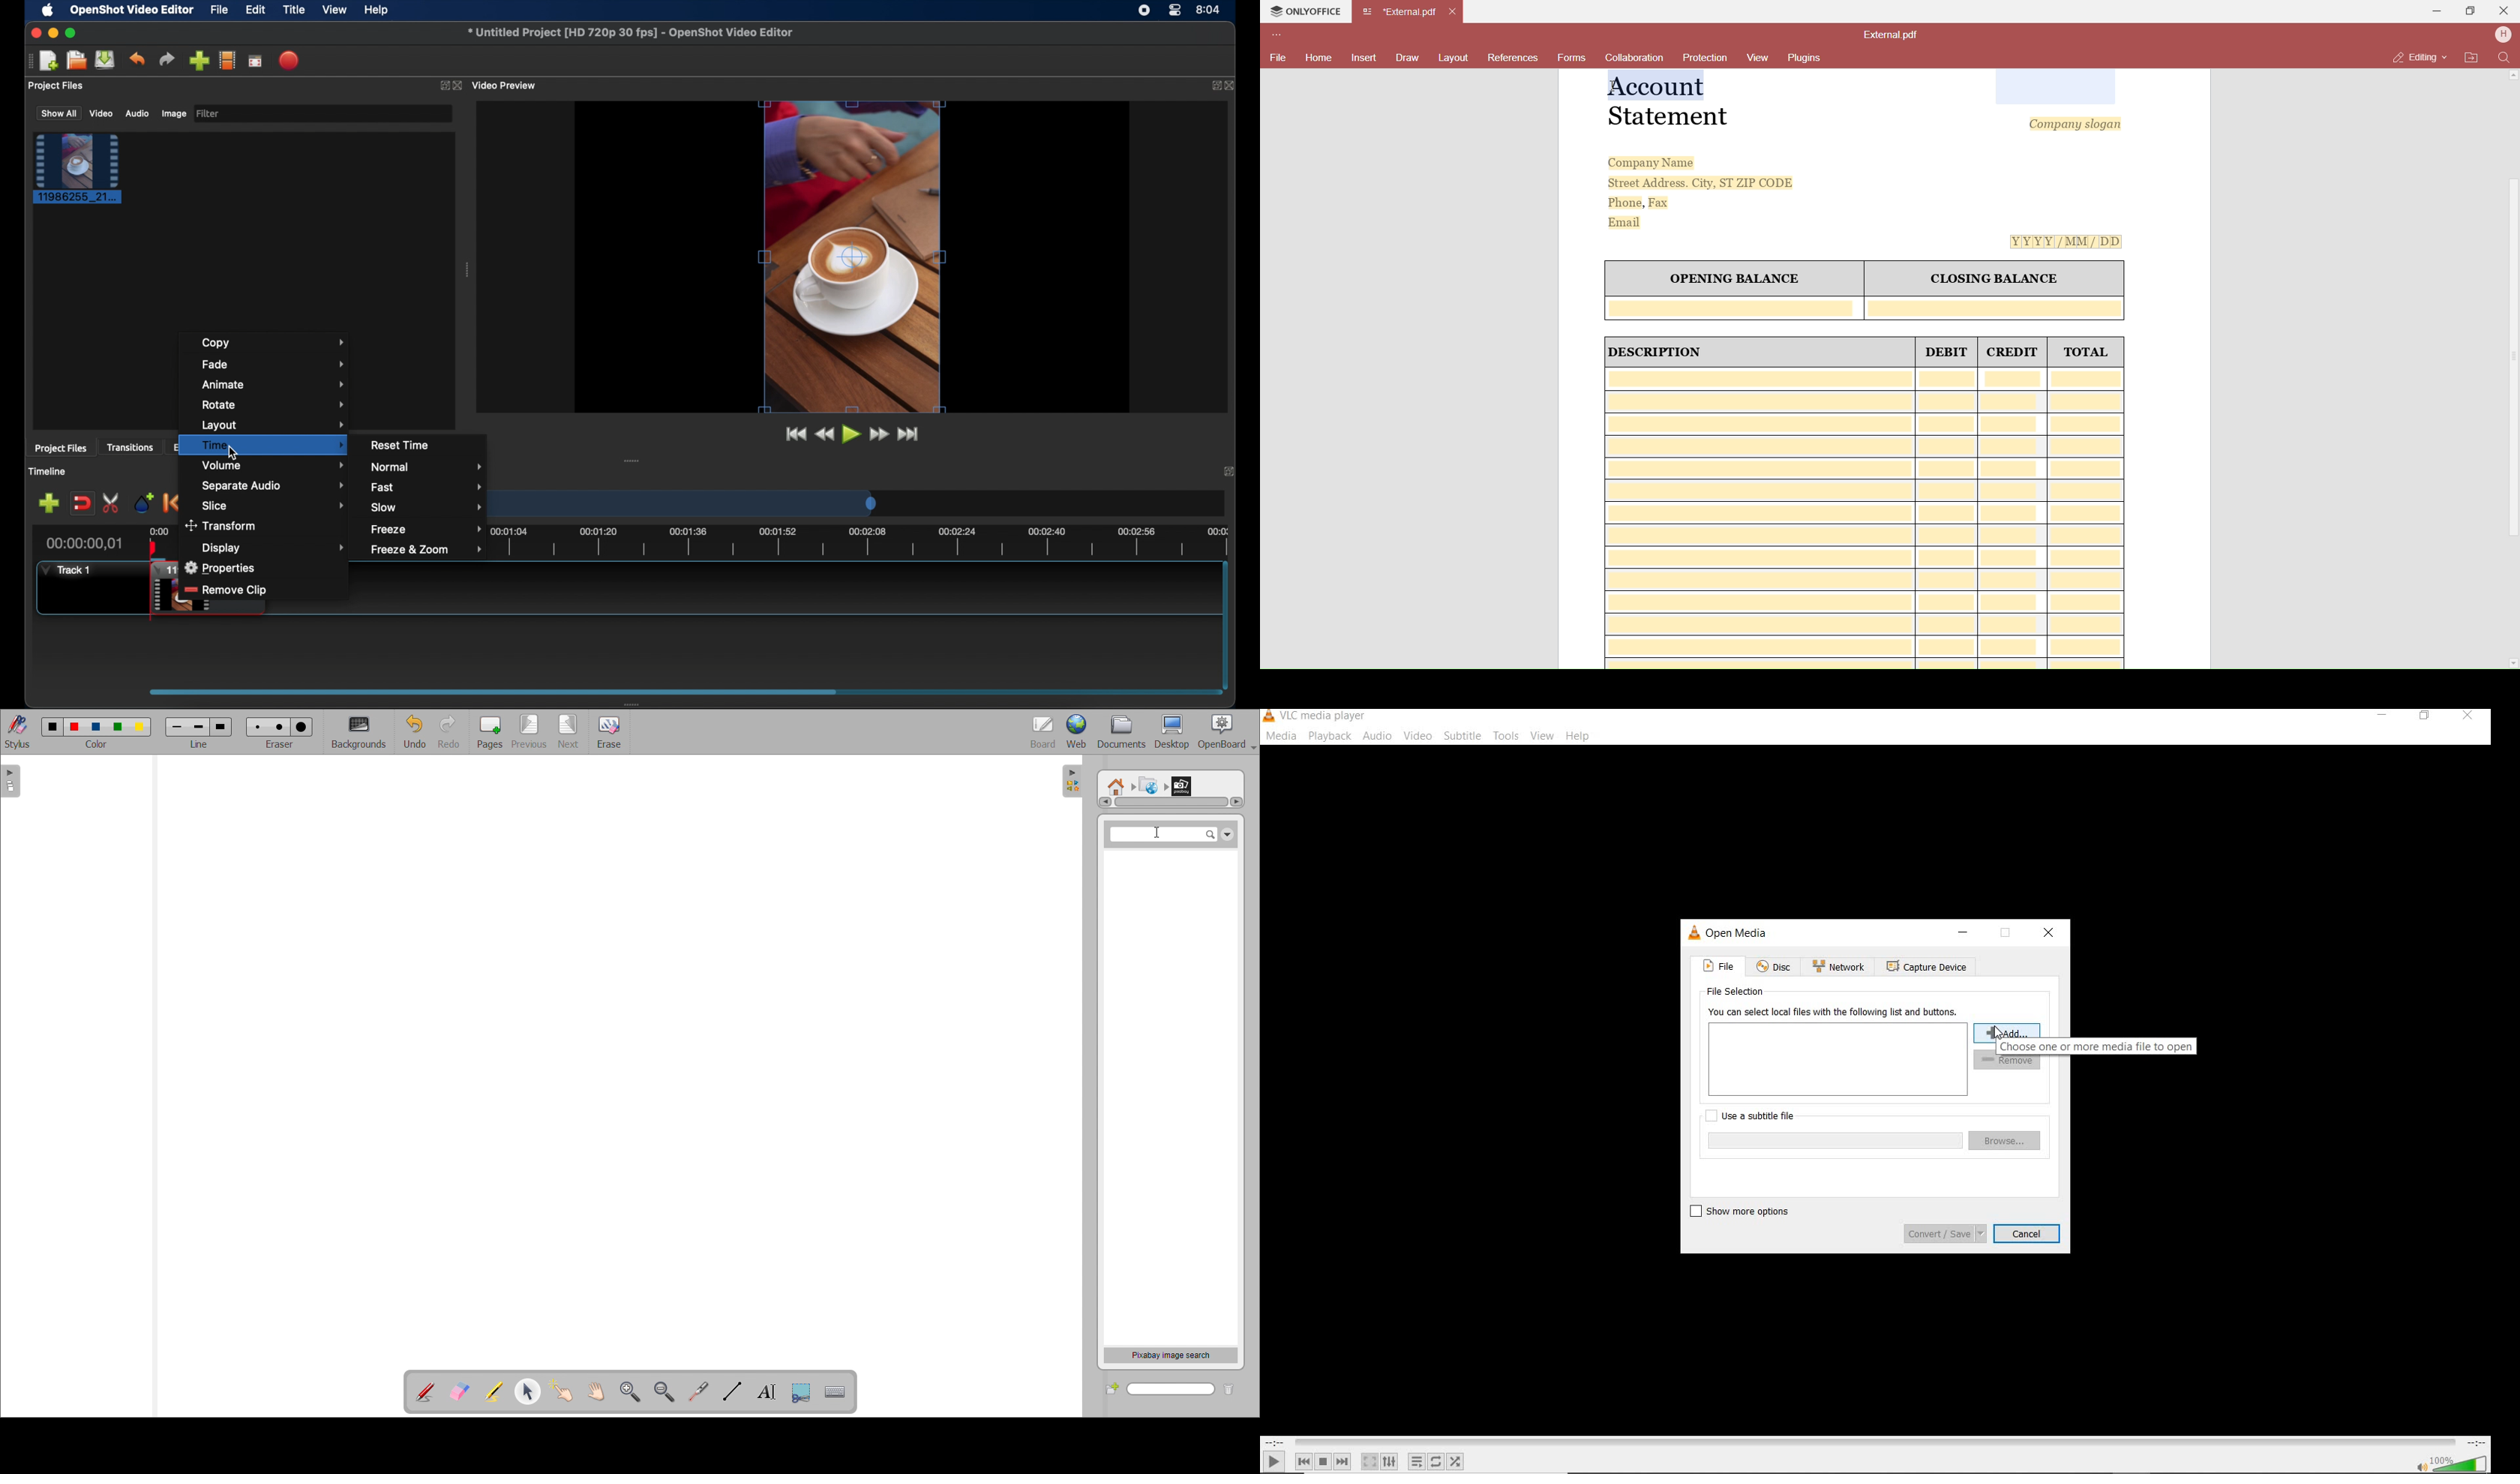 The image size is (2520, 1484). What do you see at coordinates (2466, 718) in the screenshot?
I see `close` at bounding box center [2466, 718].